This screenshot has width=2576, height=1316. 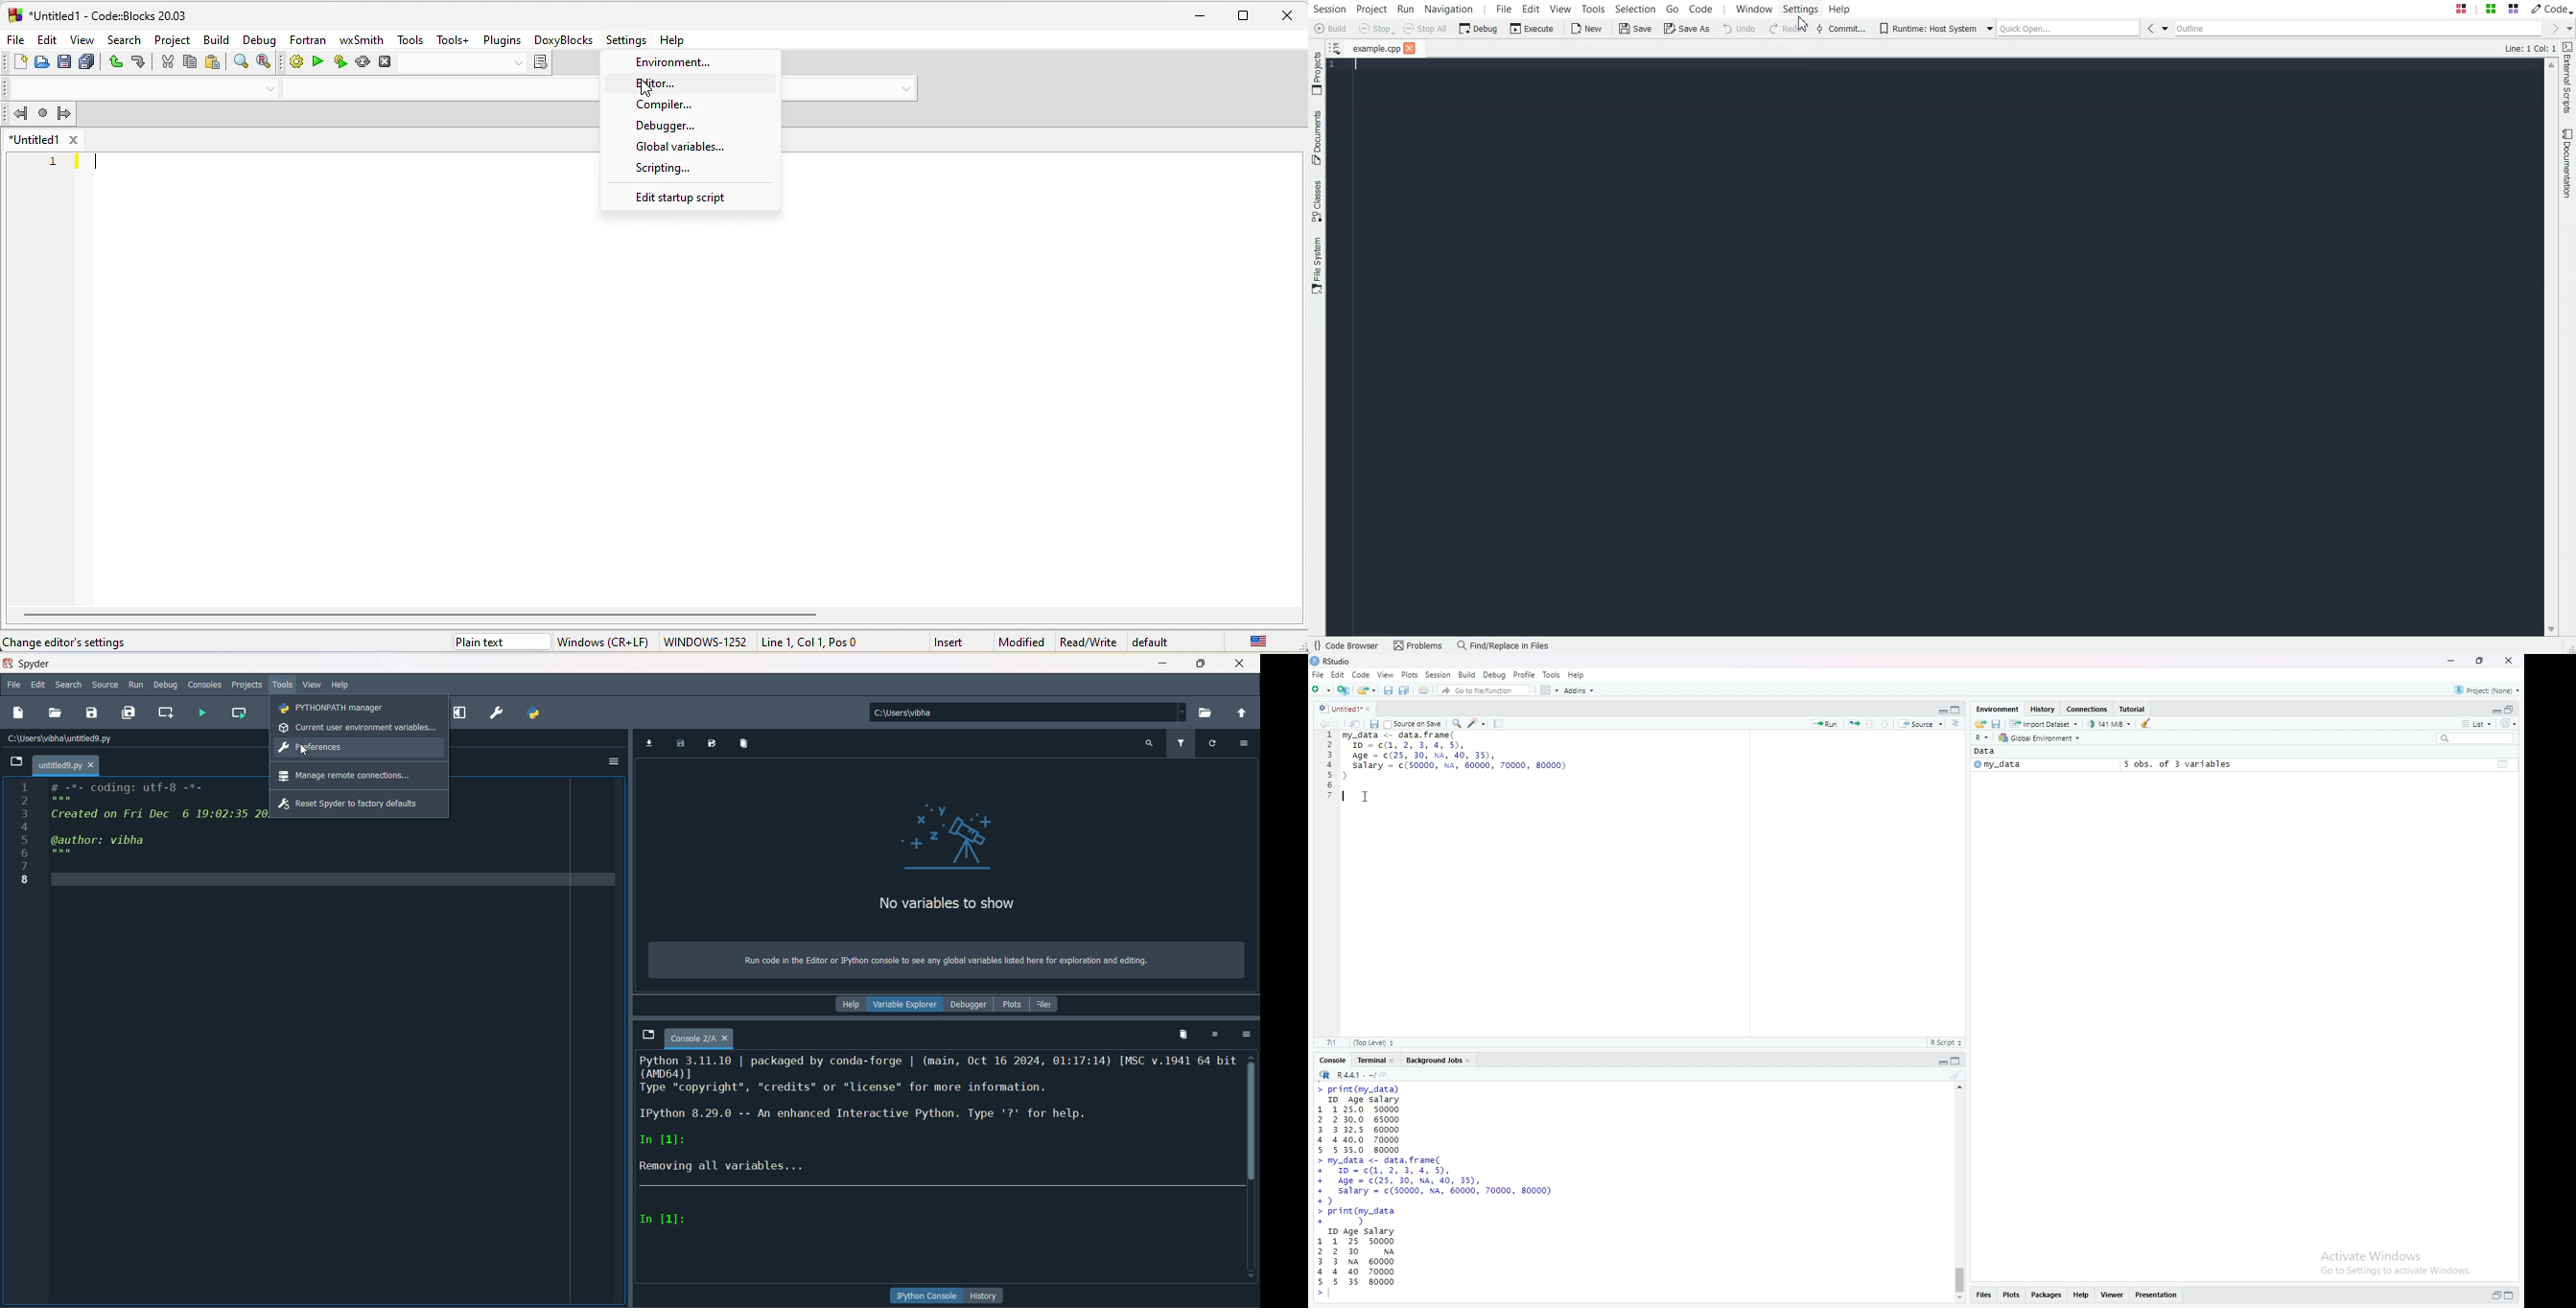 What do you see at coordinates (946, 904) in the screenshot?
I see `text` at bounding box center [946, 904].